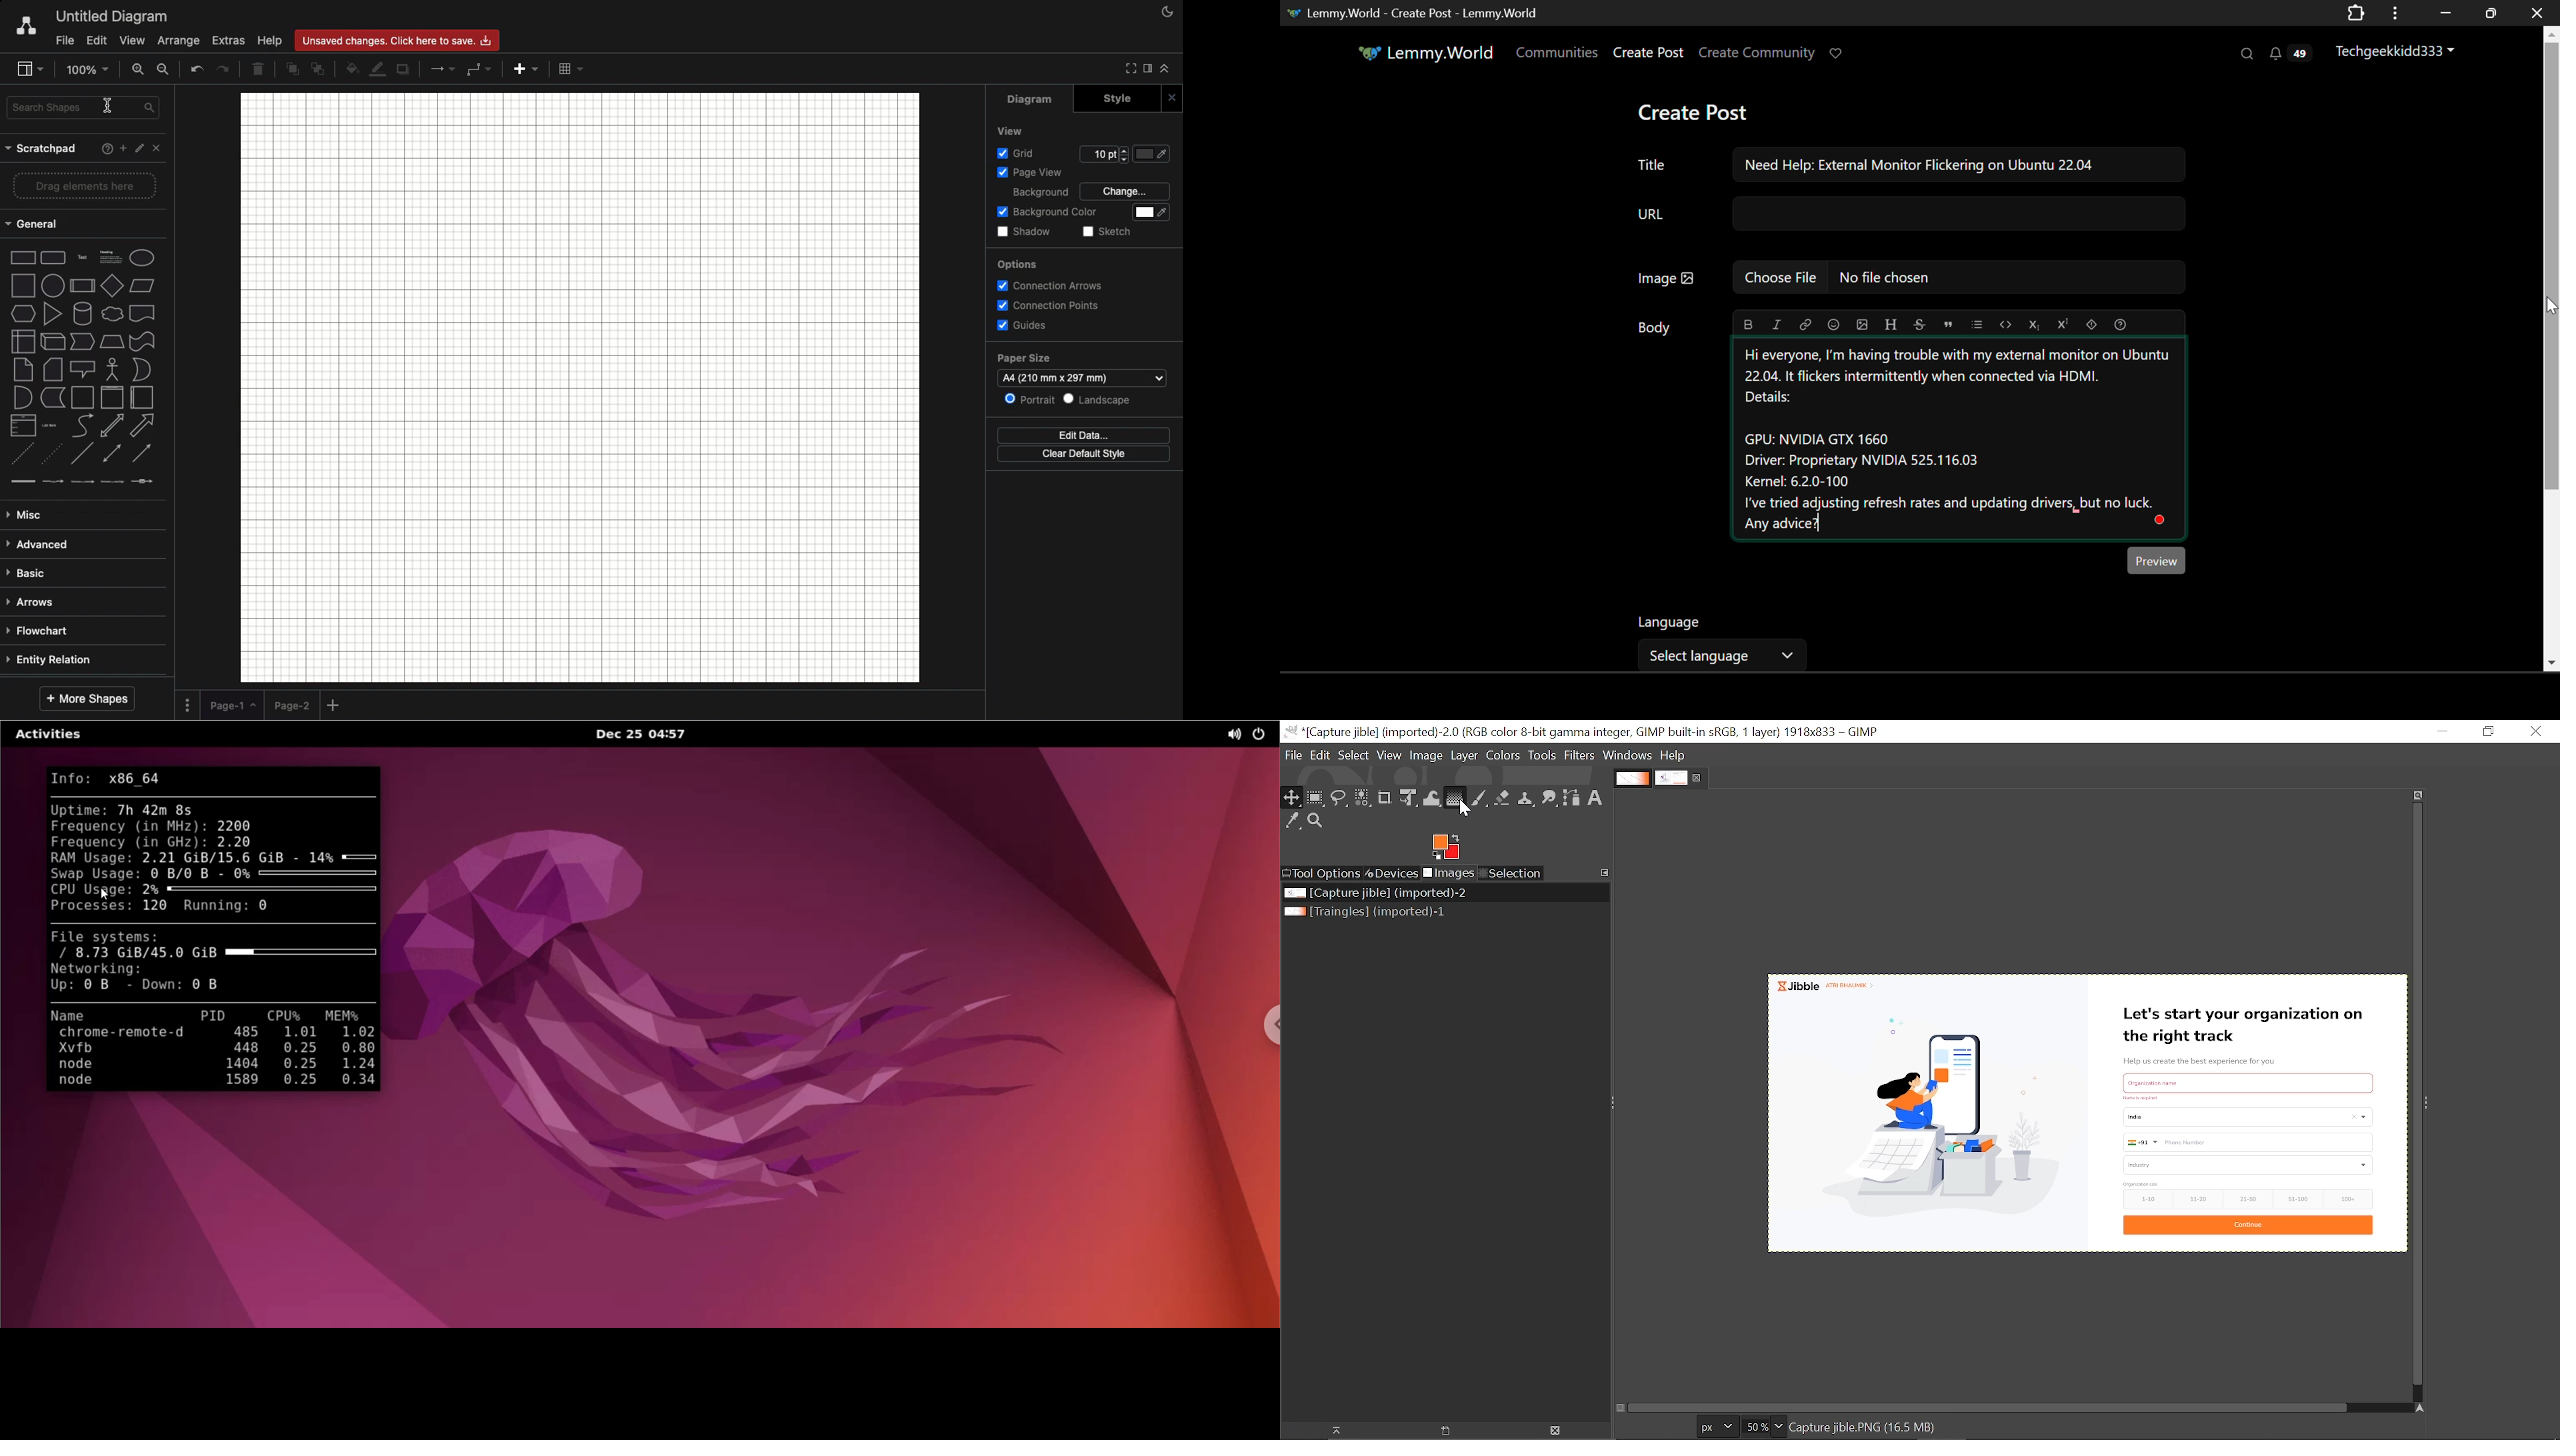  Describe the element at coordinates (353, 70) in the screenshot. I see `Fill color` at that location.